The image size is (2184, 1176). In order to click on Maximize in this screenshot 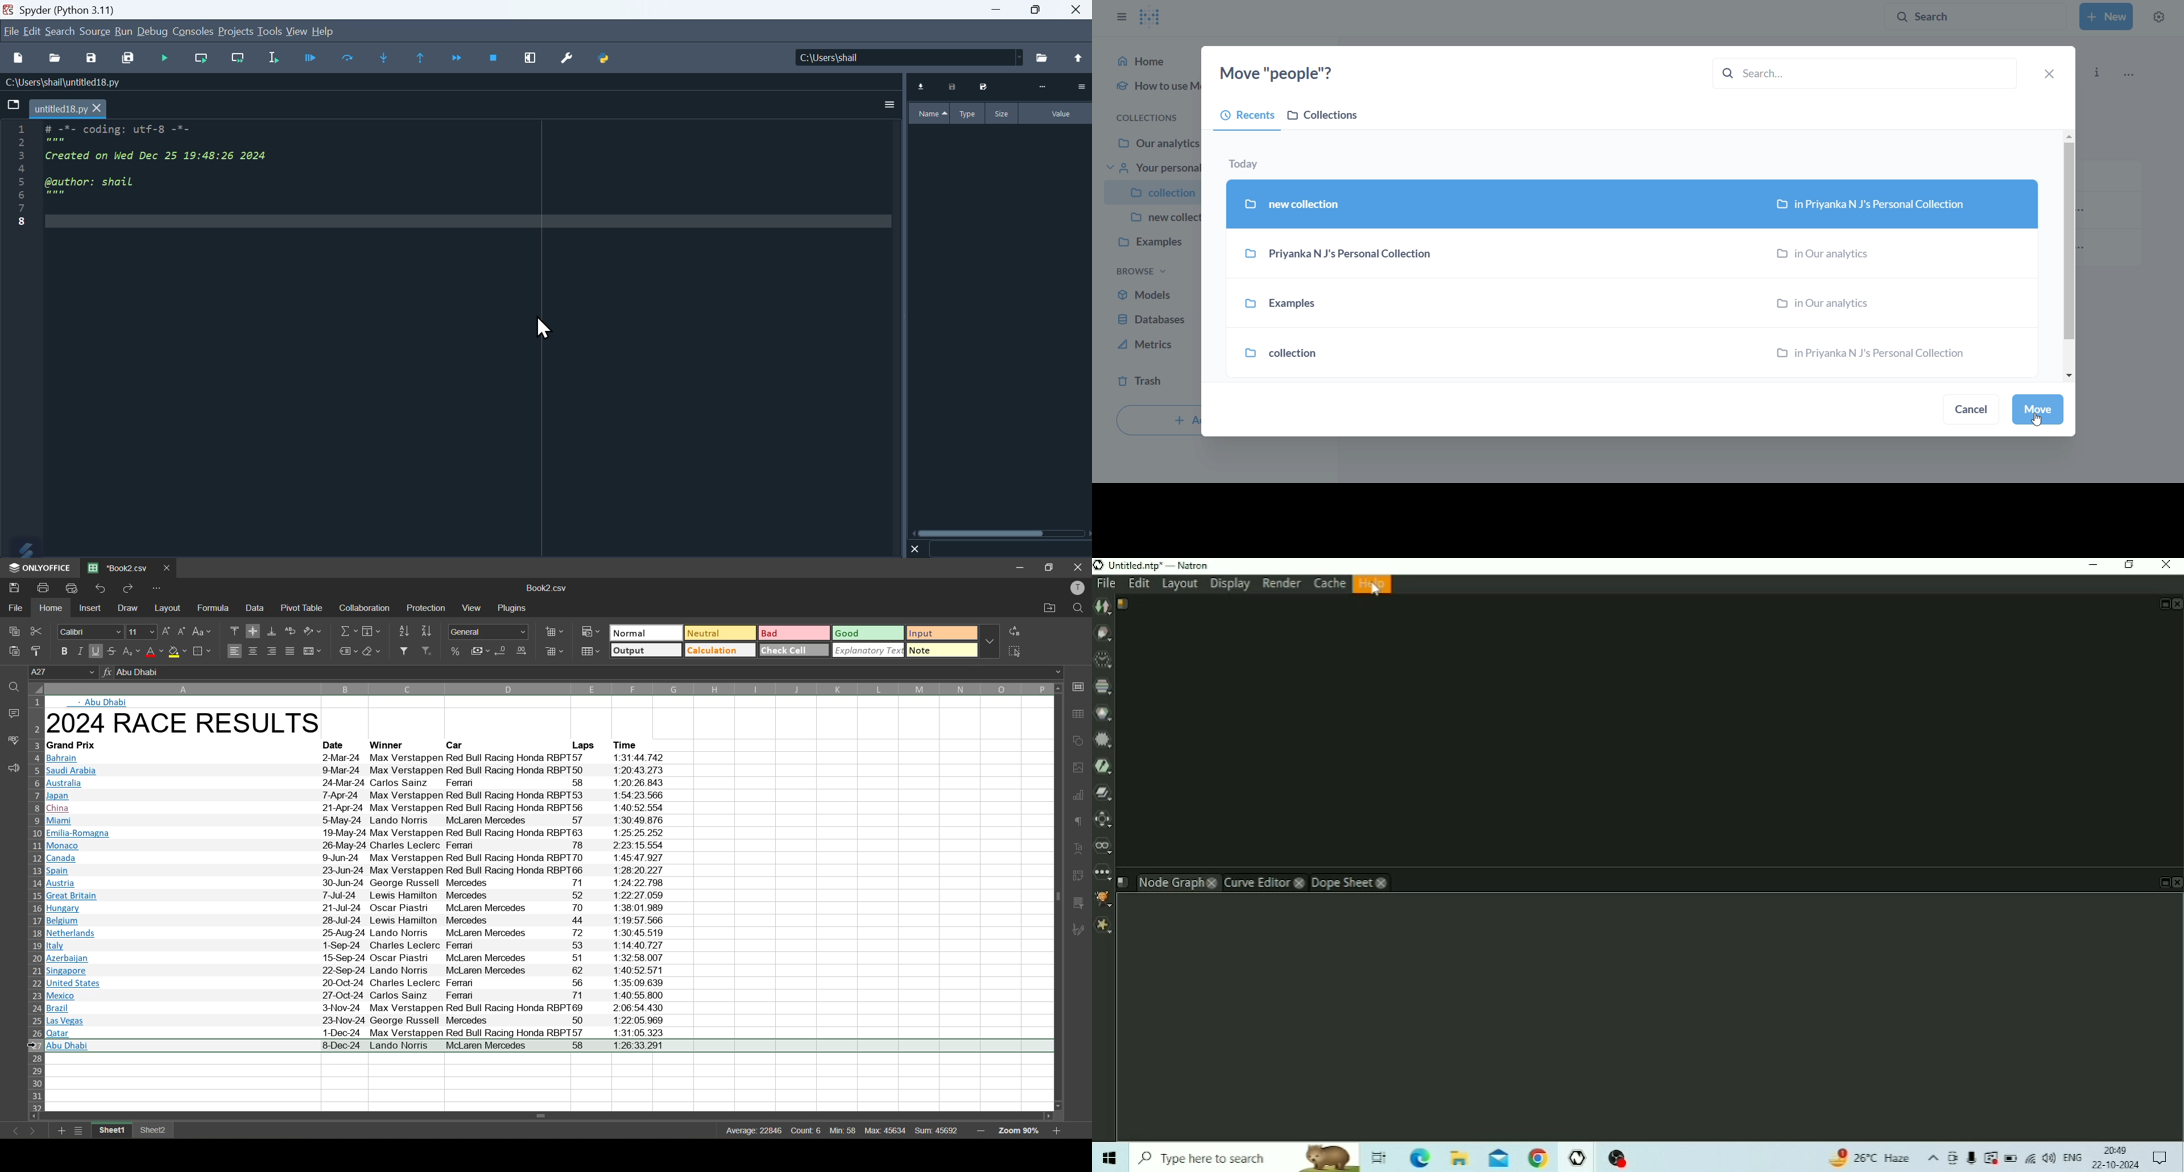, I will do `click(1035, 10)`.